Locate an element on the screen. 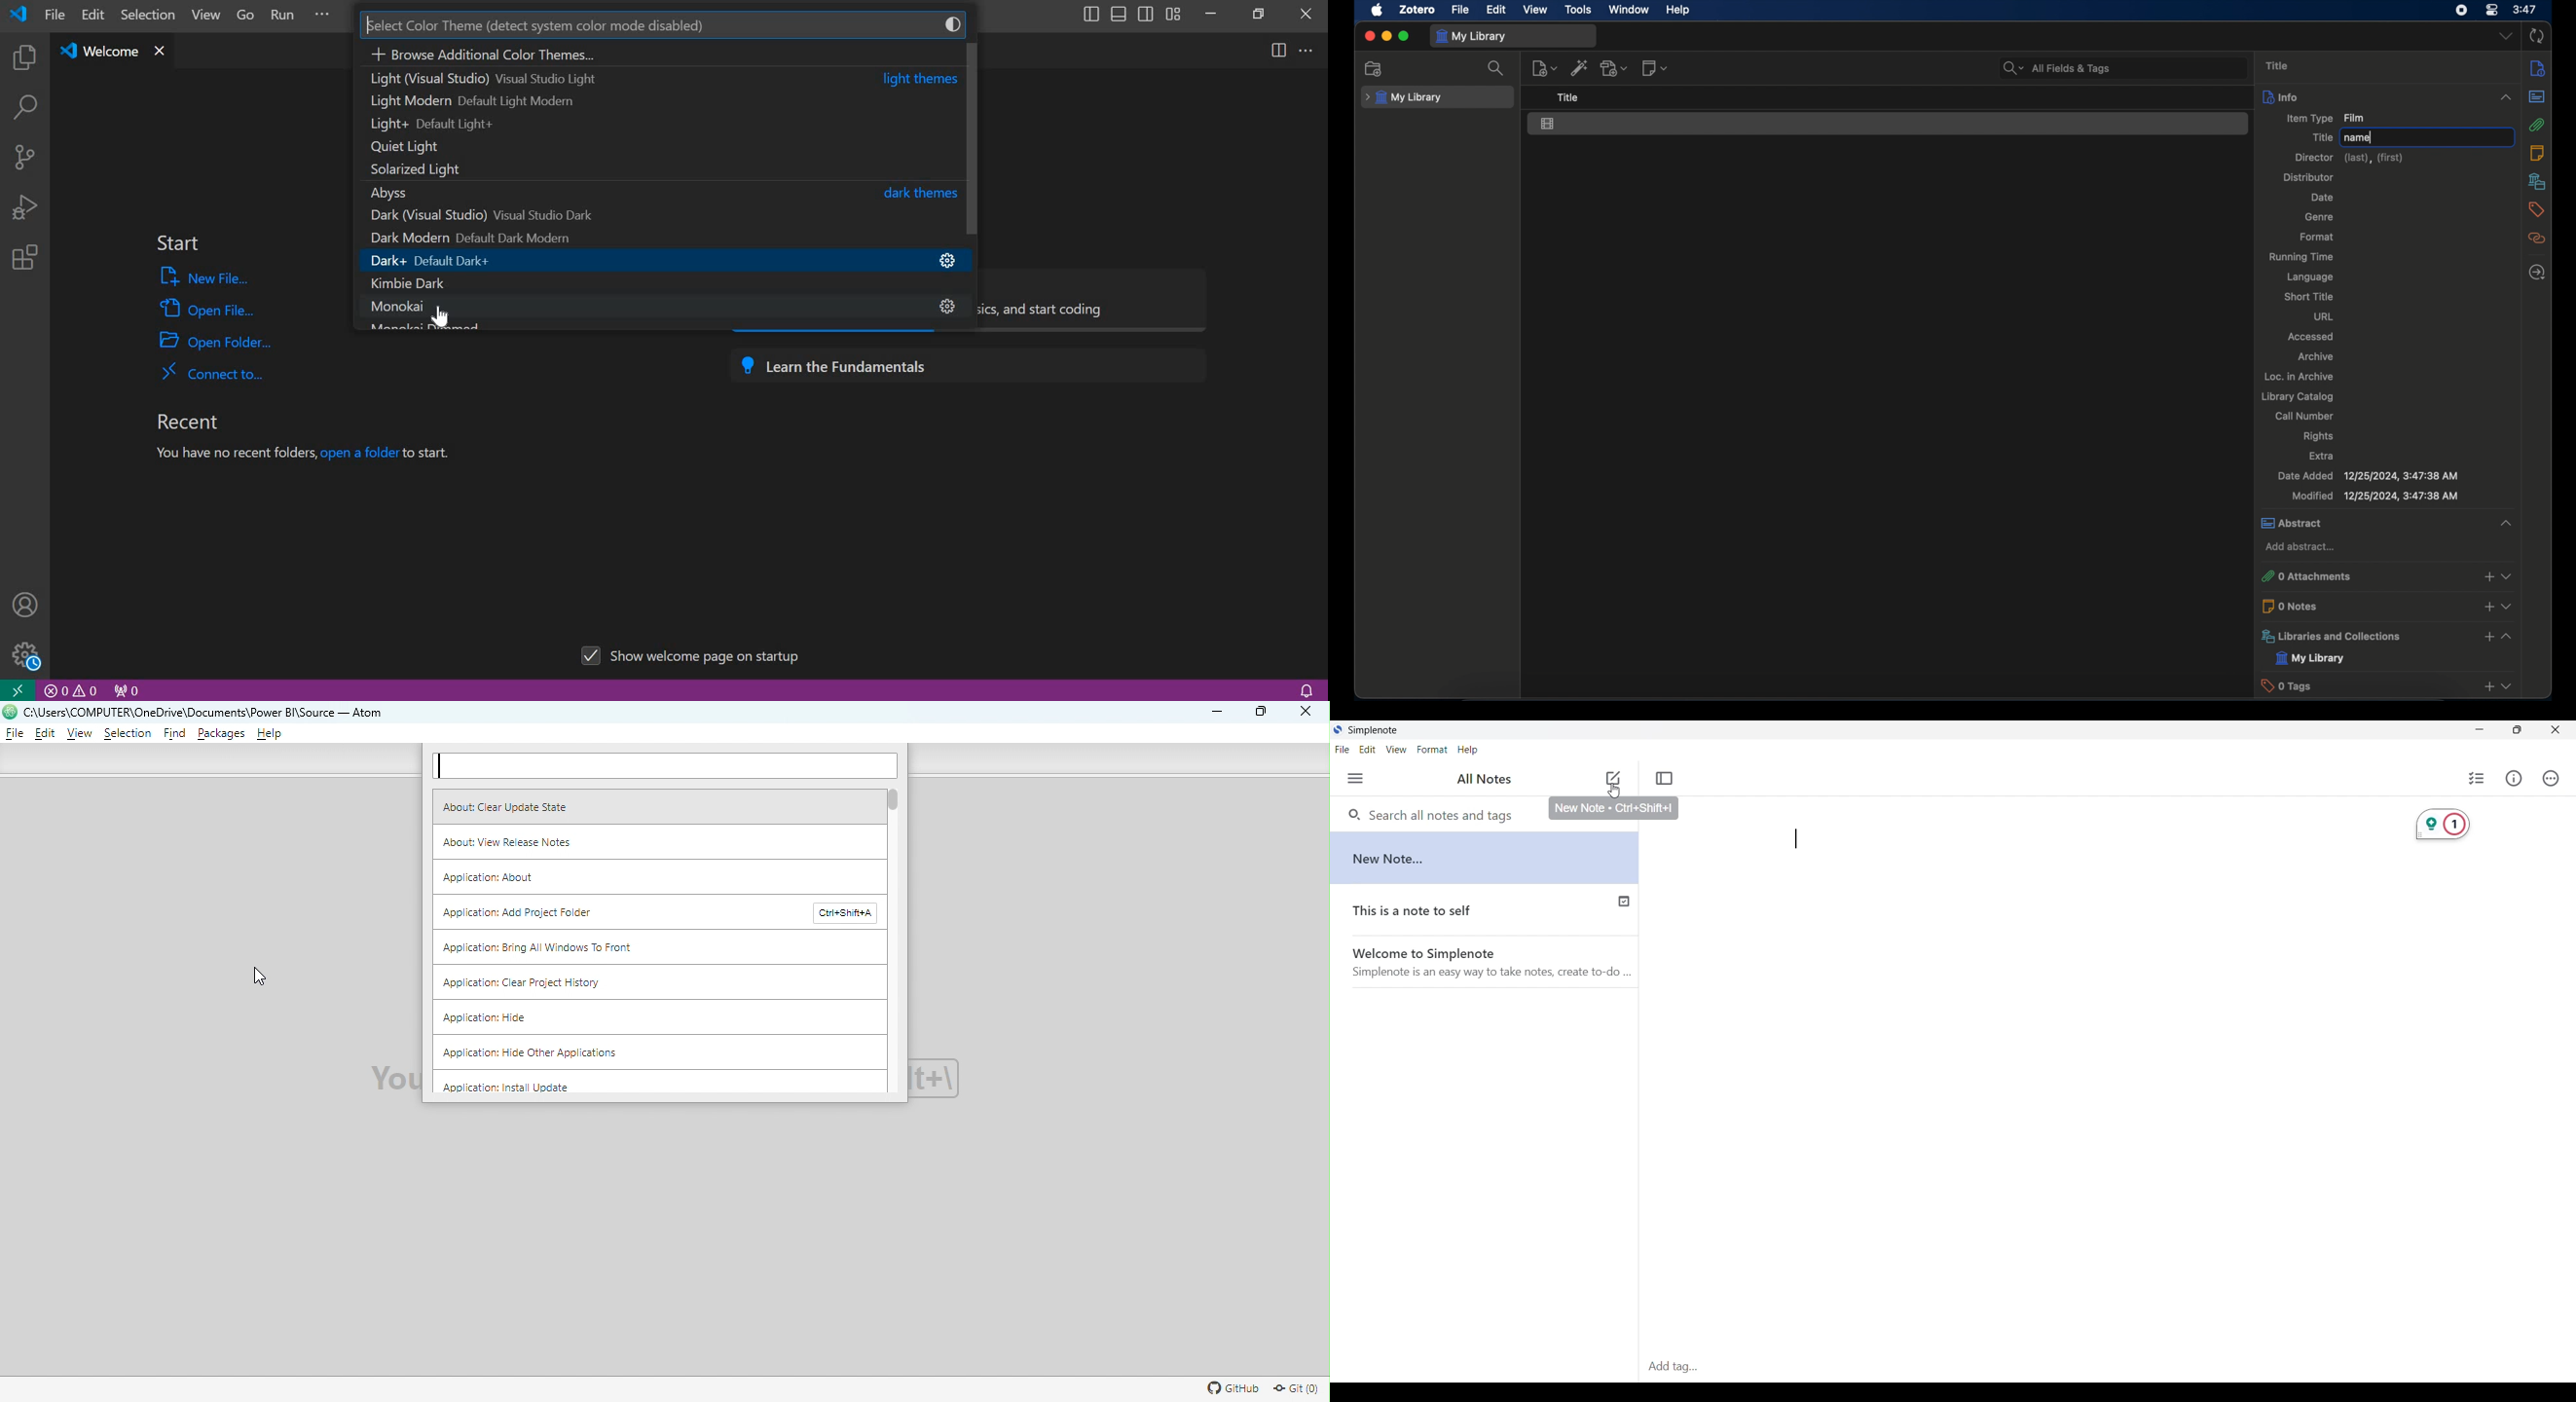 Image resolution: width=2576 pixels, height=1428 pixels. Text cursor(Type in active for current note) is located at coordinates (1797, 839).